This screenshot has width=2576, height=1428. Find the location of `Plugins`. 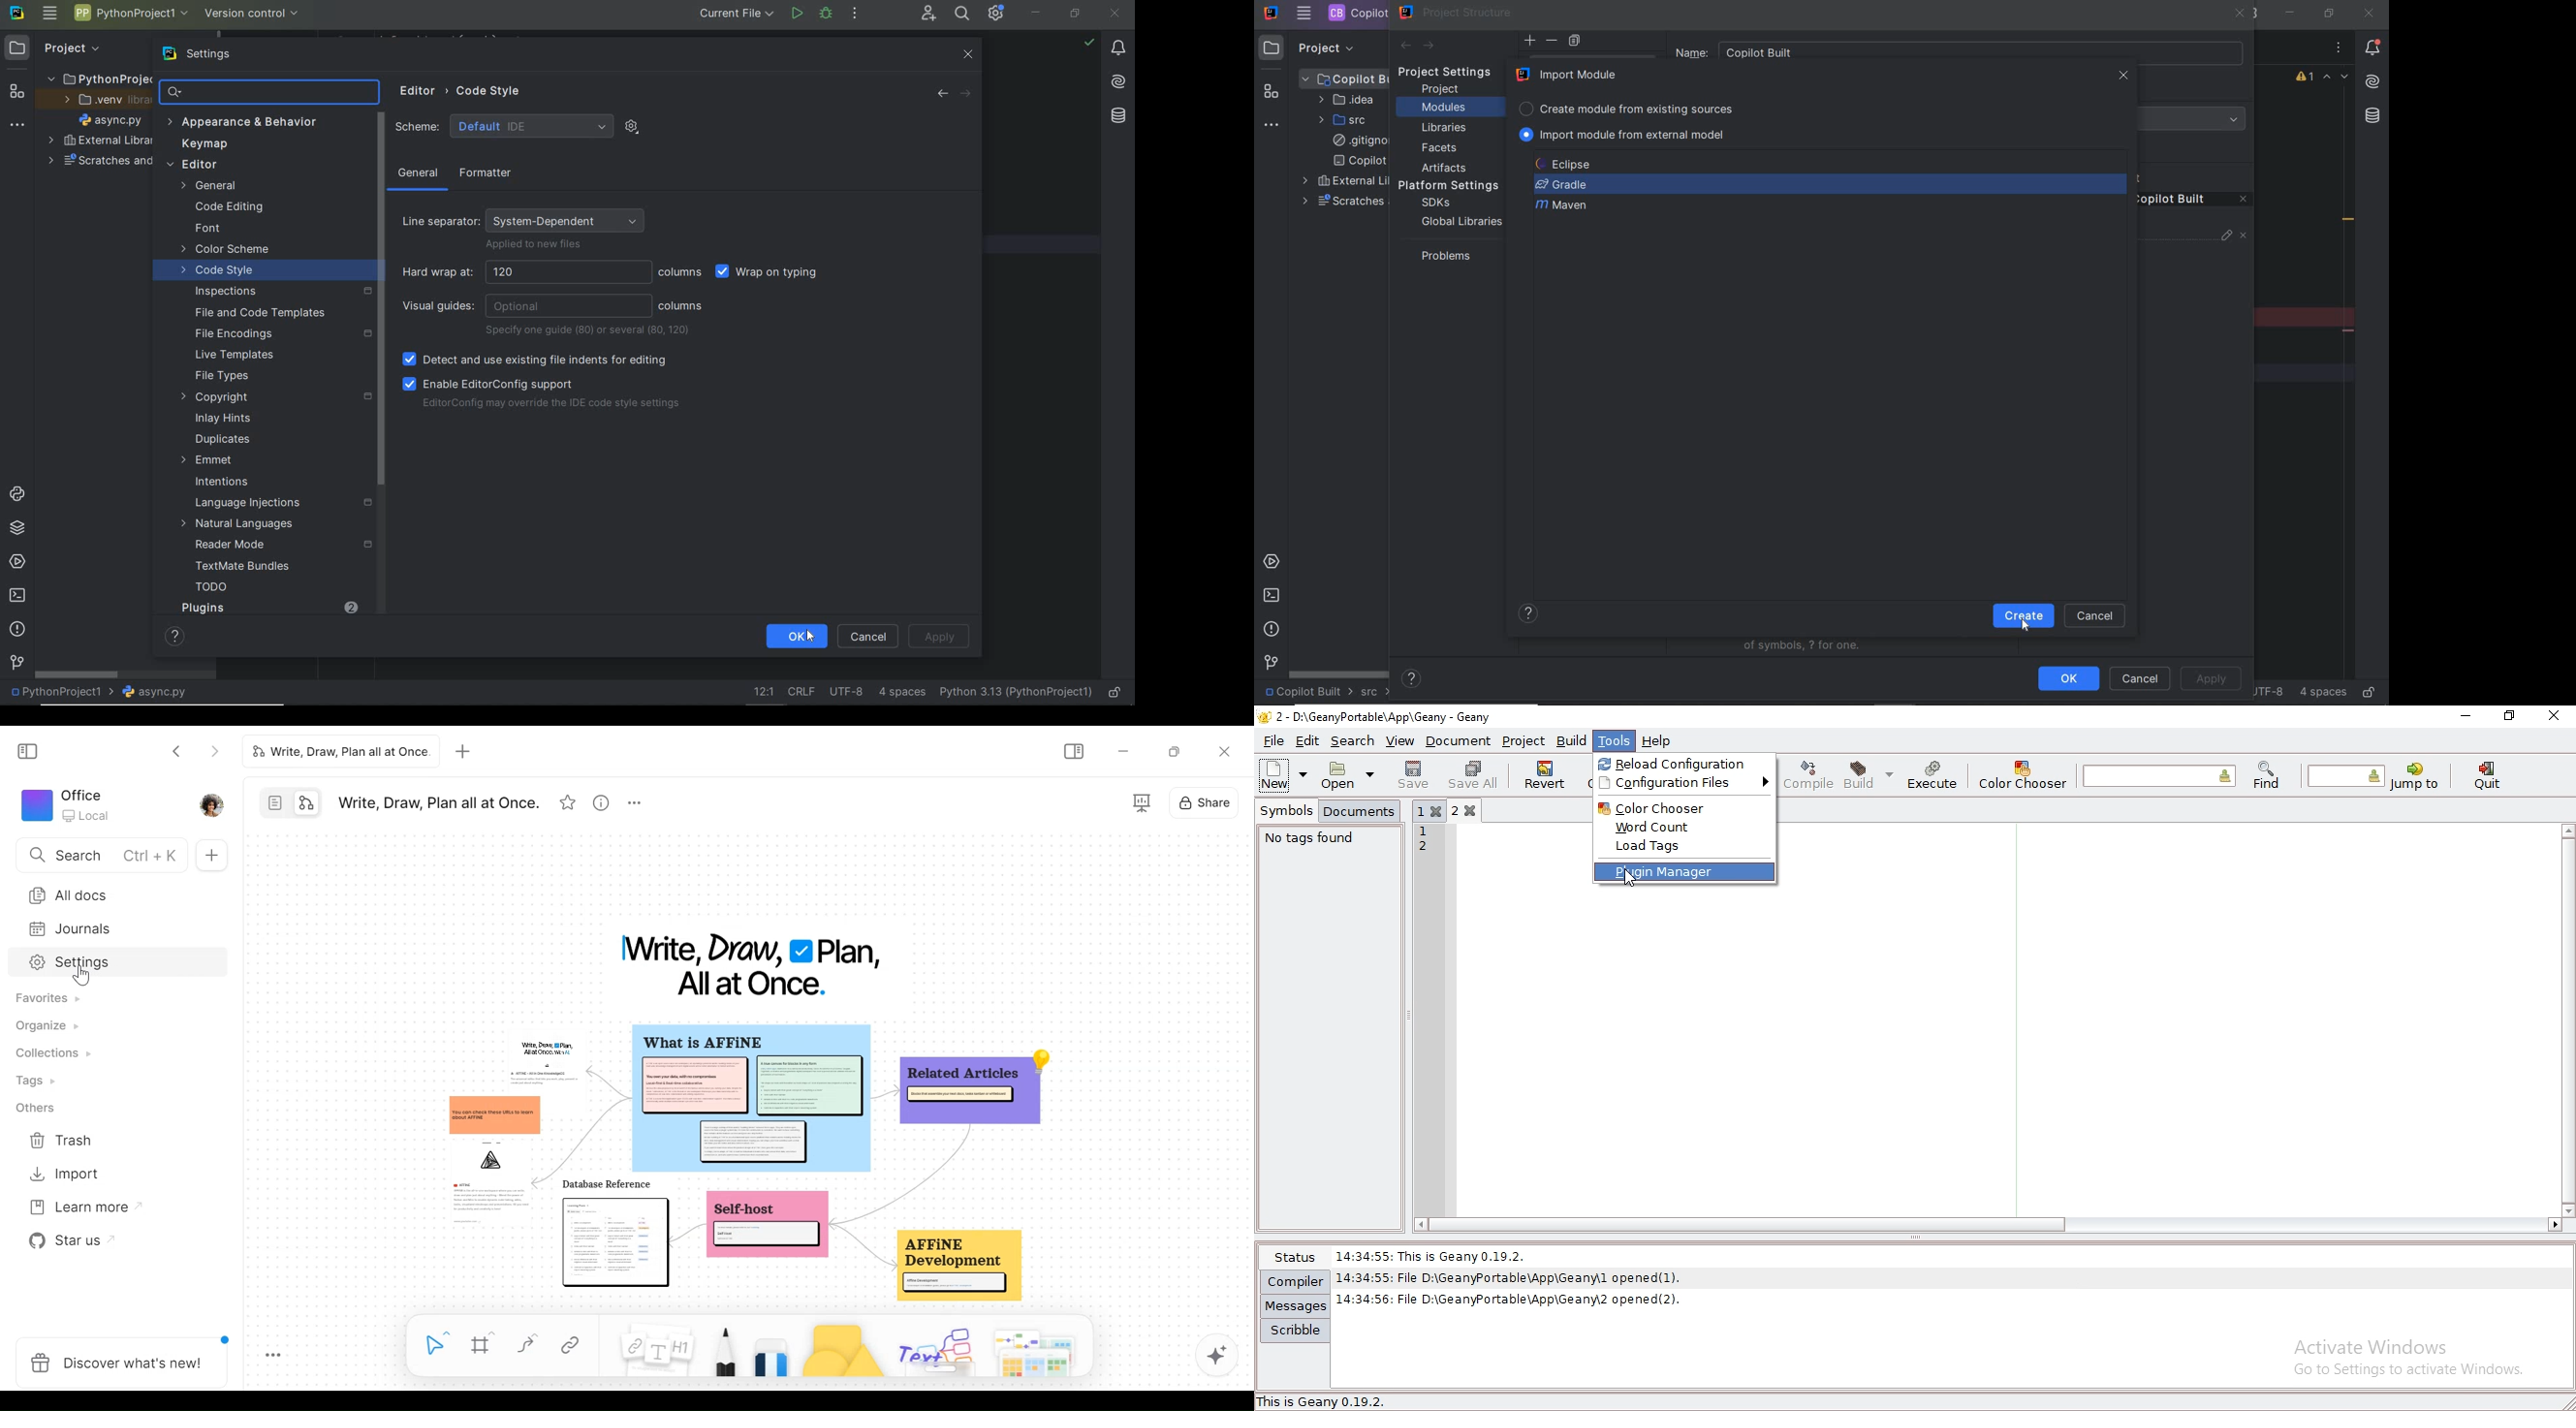

Plugins is located at coordinates (202, 608).